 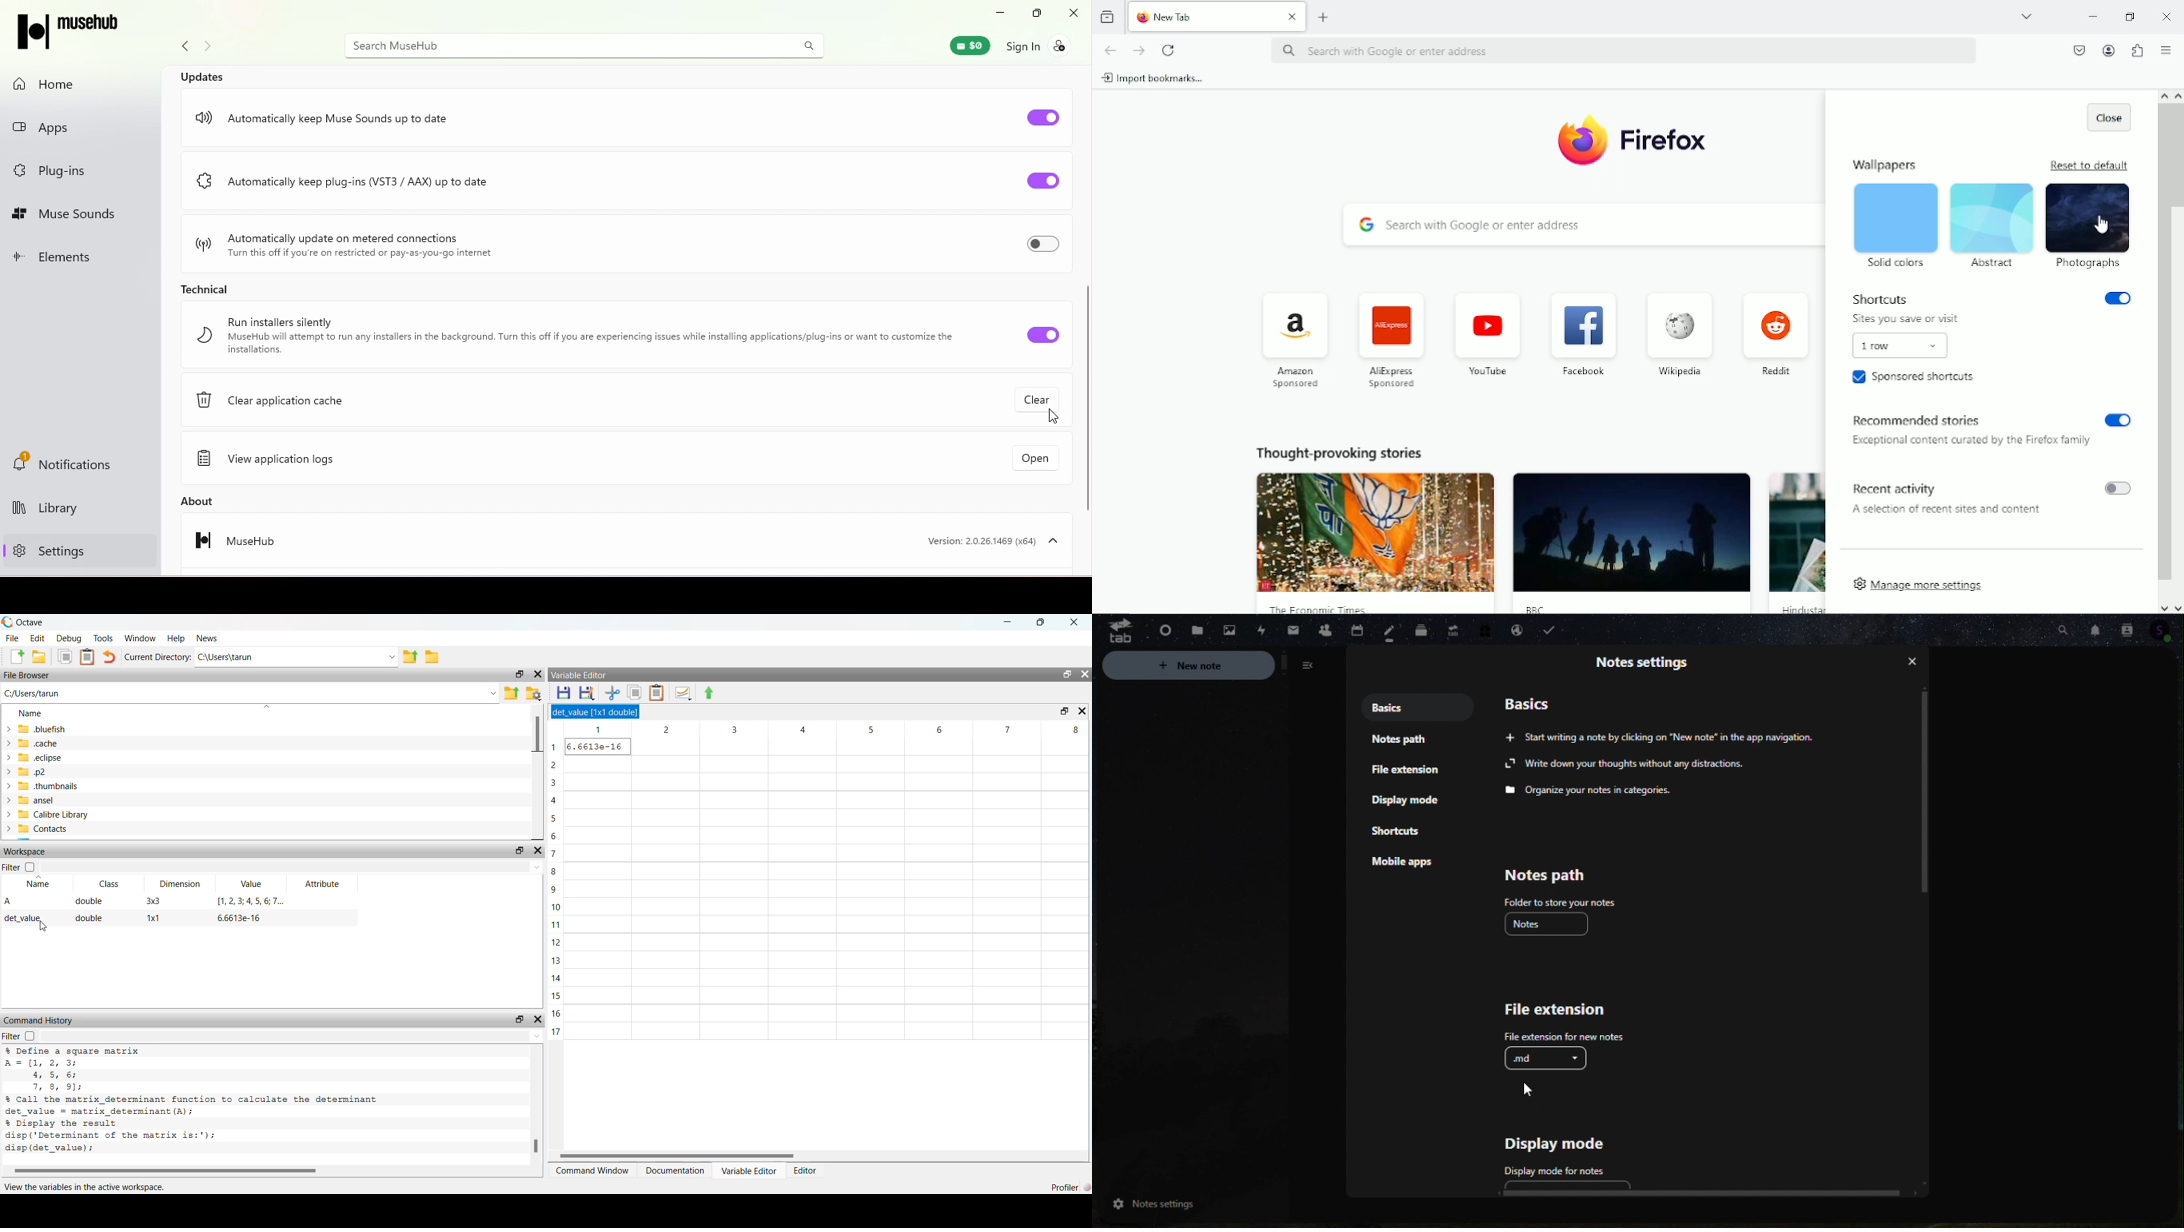 What do you see at coordinates (153, 919) in the screenshot?
I see `1x1` at bounding box center [153, 919].